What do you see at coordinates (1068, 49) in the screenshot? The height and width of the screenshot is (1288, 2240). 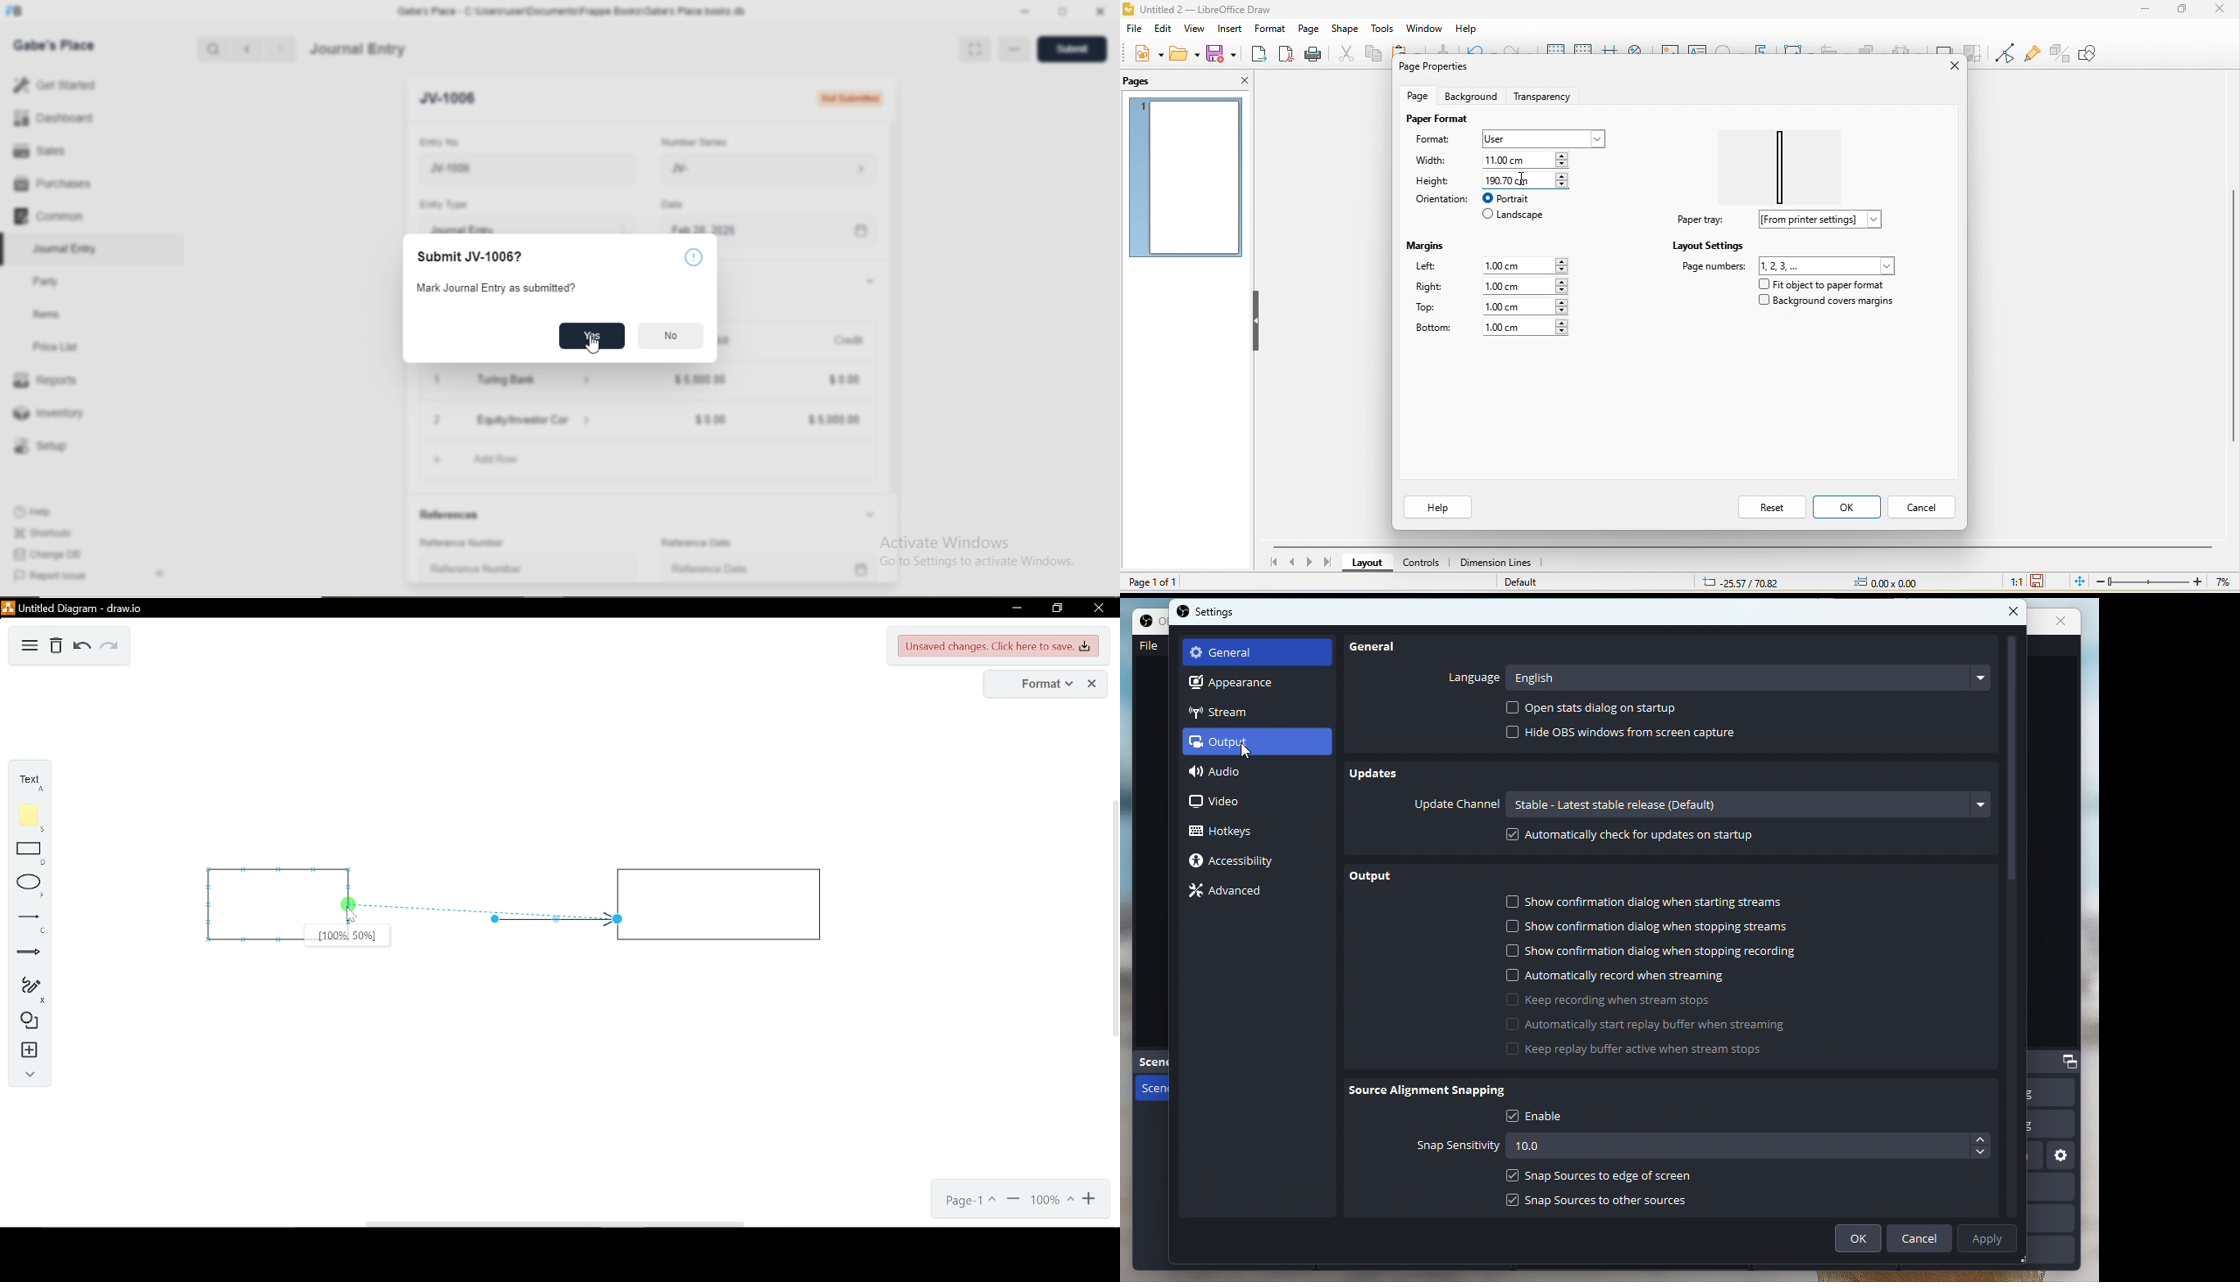 I see `Submit` at bounding box center [1068, 49].